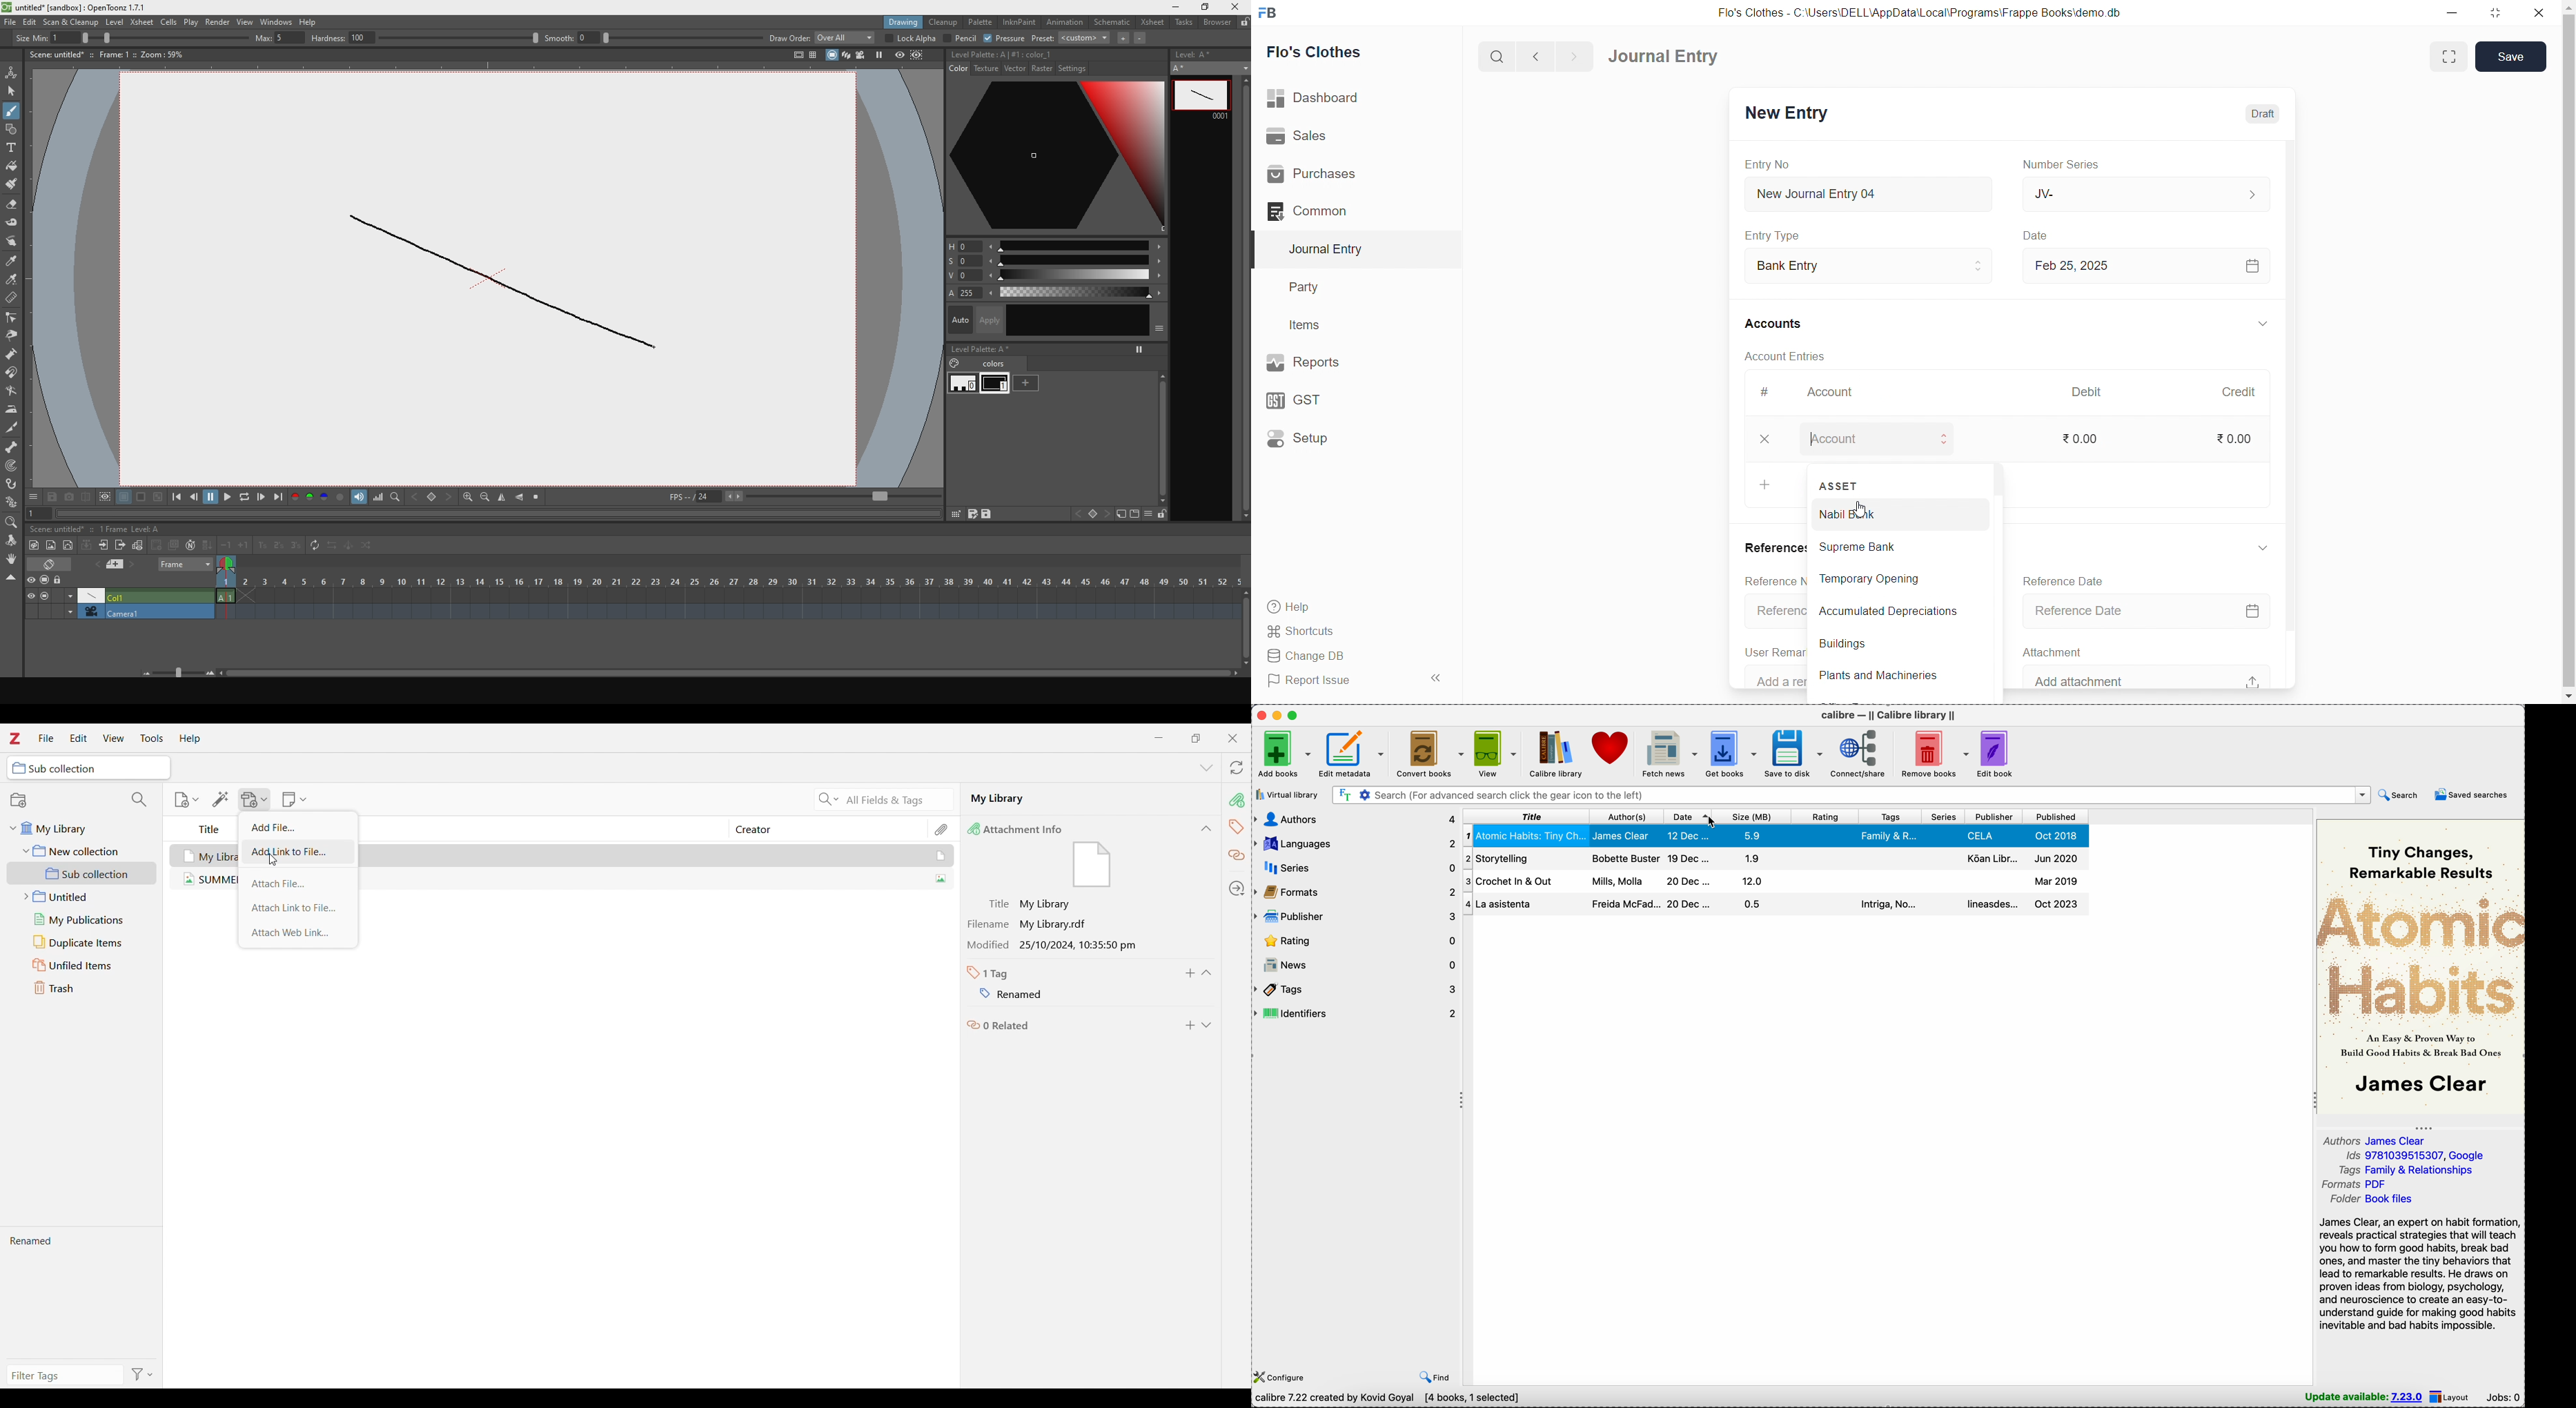  Describe the element at coordinates (2239, 441) in the screenshot. I see `₹ 0.00` at that location.